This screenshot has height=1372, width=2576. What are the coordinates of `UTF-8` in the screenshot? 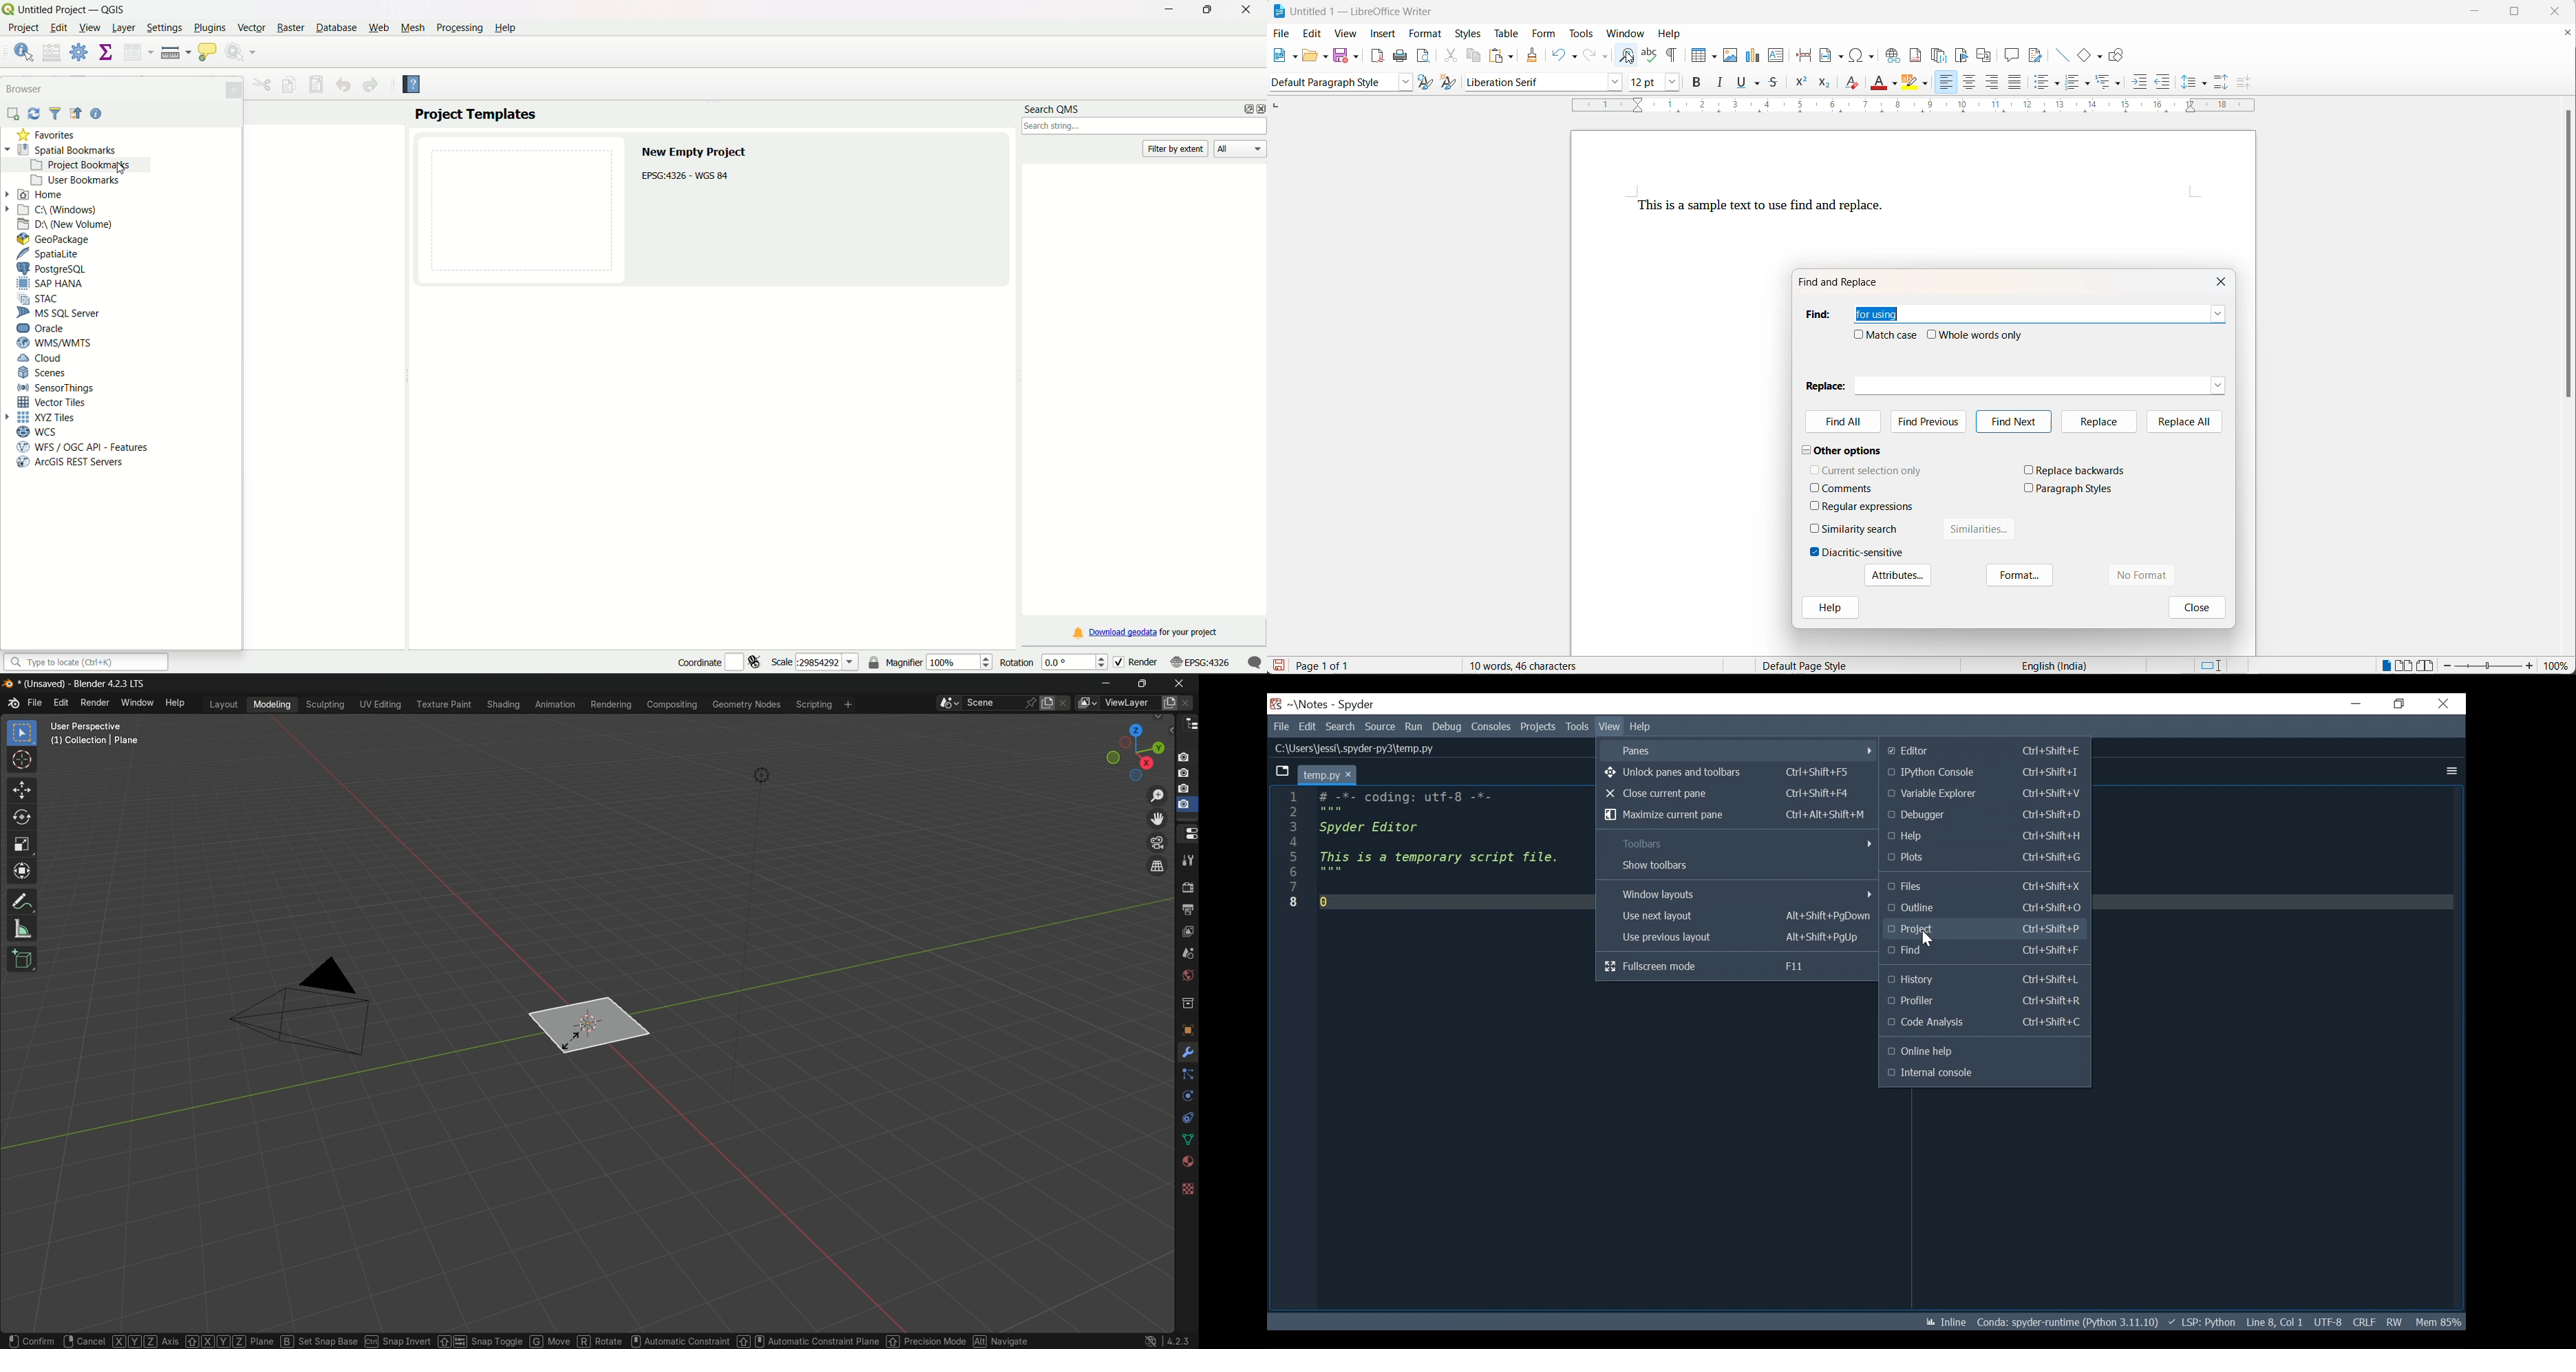 It's located at (2327, 1323).